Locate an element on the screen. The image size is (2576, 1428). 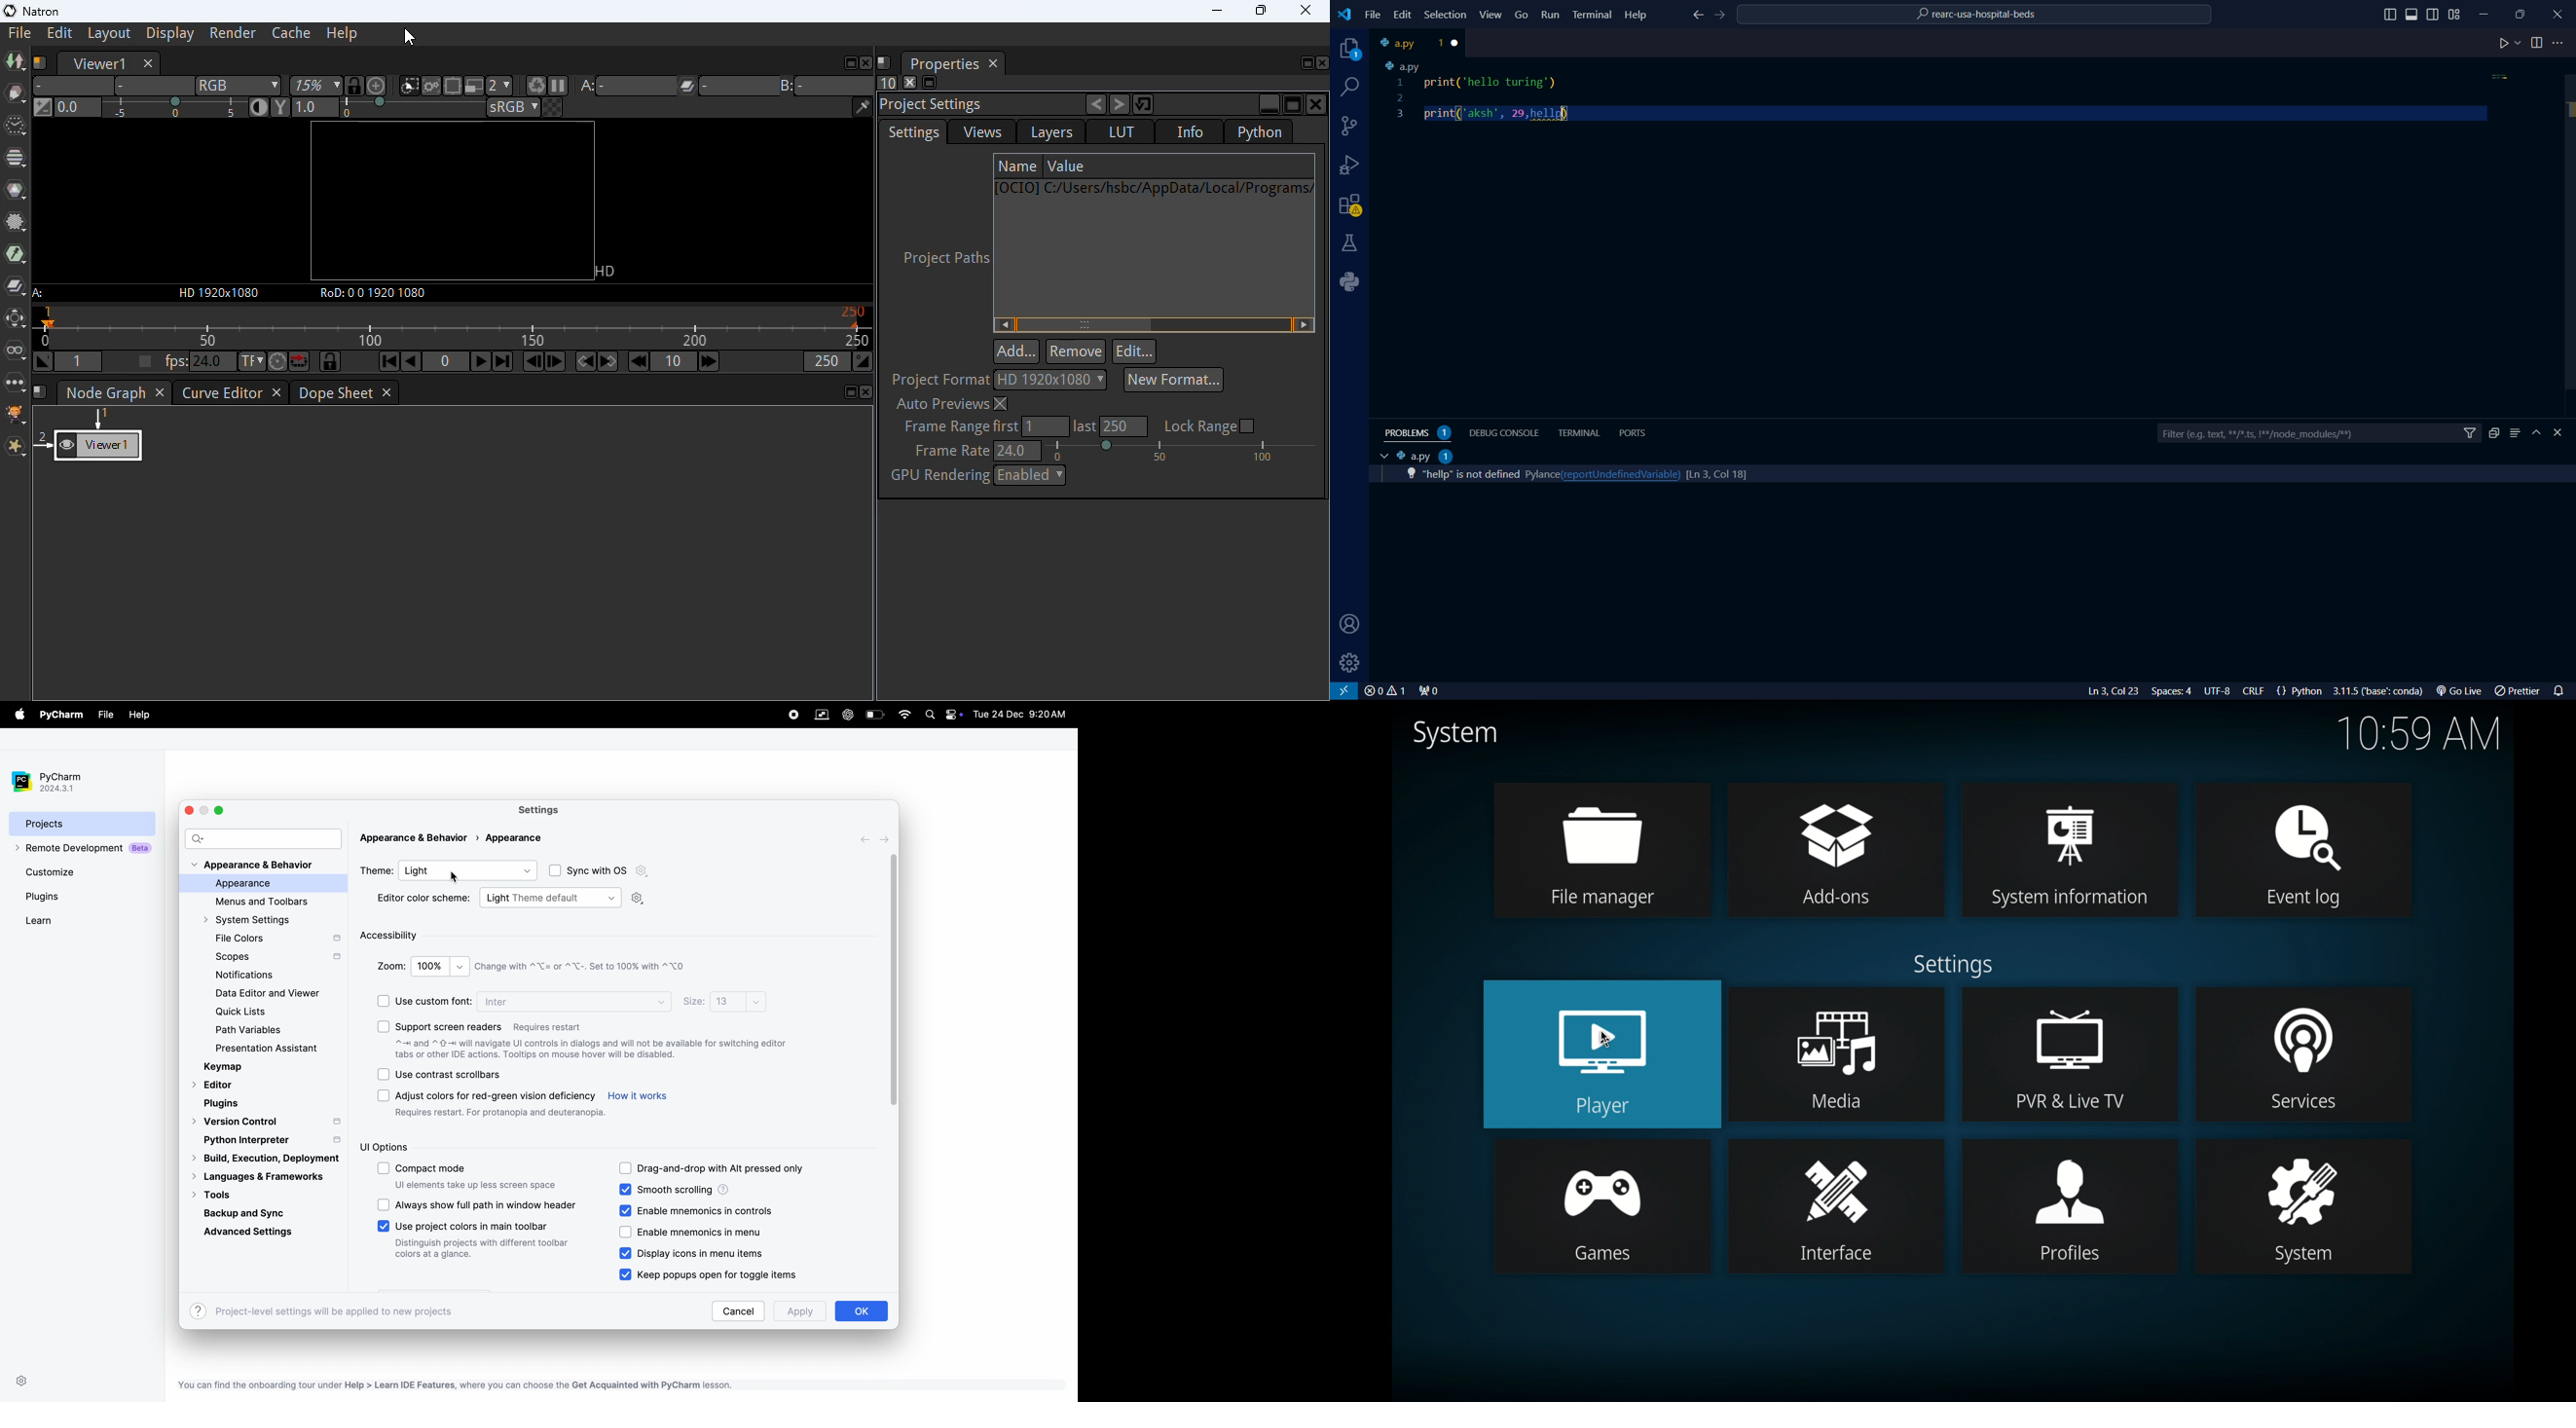
checkbox is located at coordinates (383, 1027).